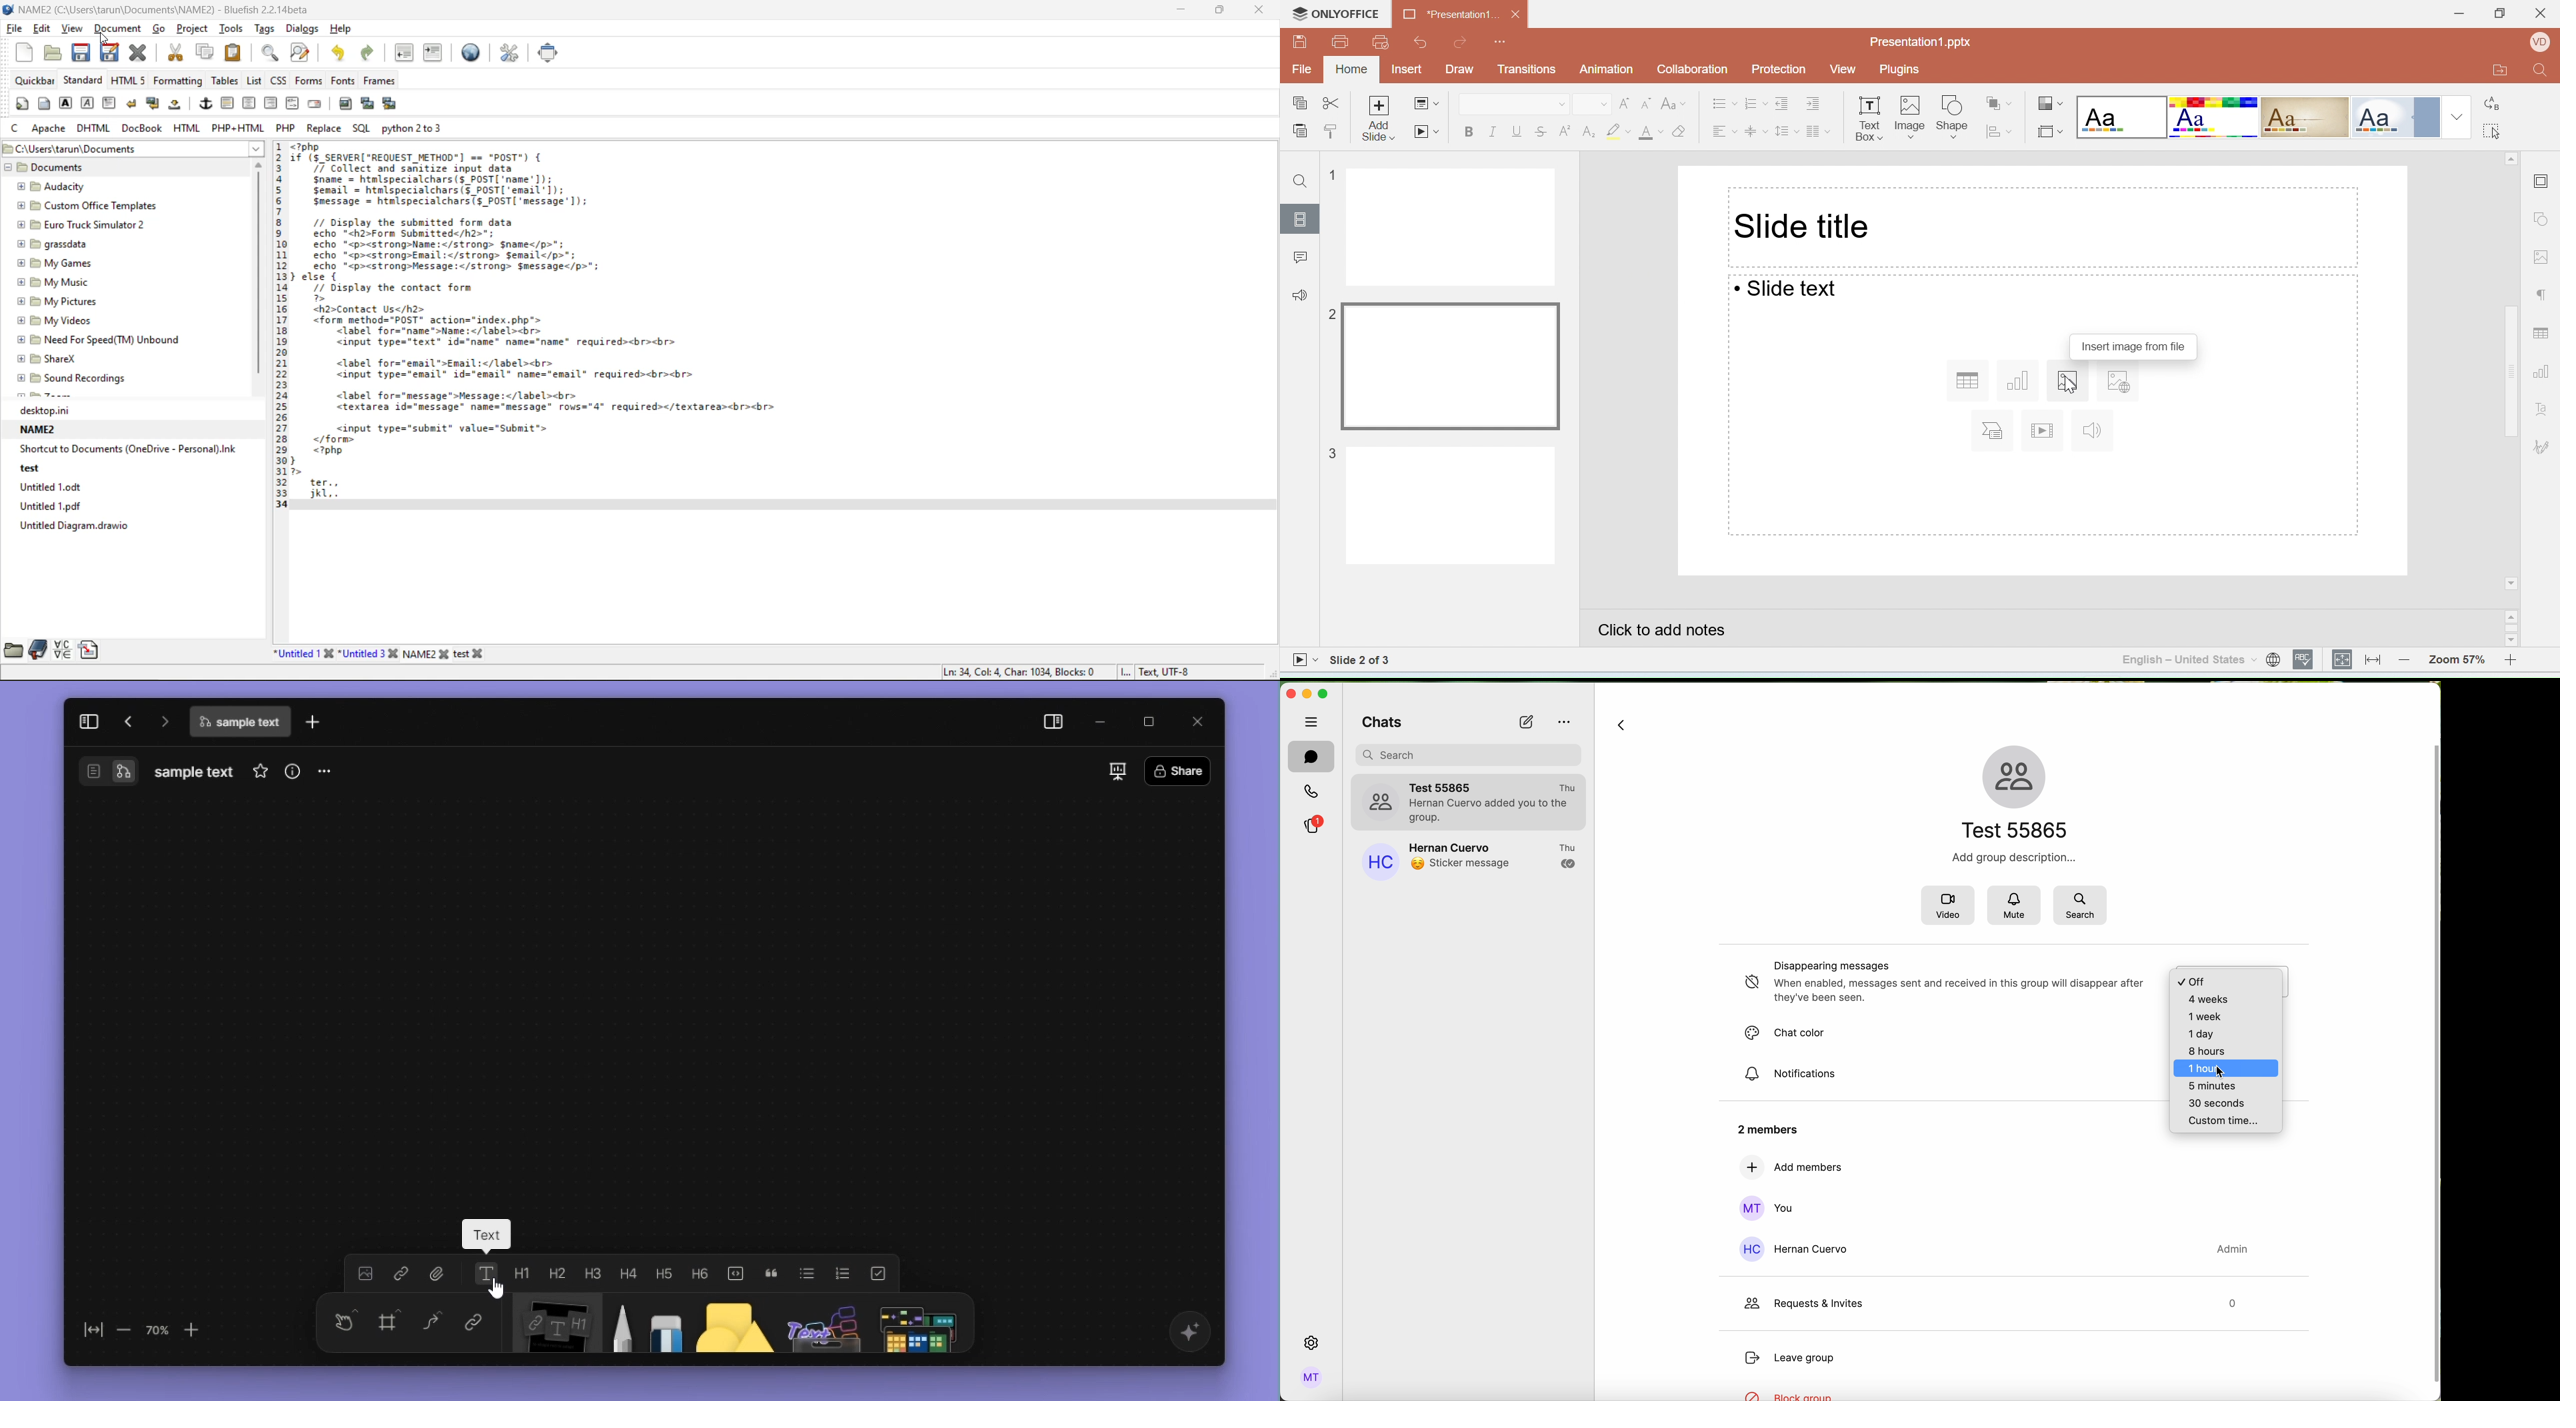 The height and width of the screenshot is (1428, 2576). Describe the element at coordinates (2305, 118) in the screenshot. I see `Lines` at that location.